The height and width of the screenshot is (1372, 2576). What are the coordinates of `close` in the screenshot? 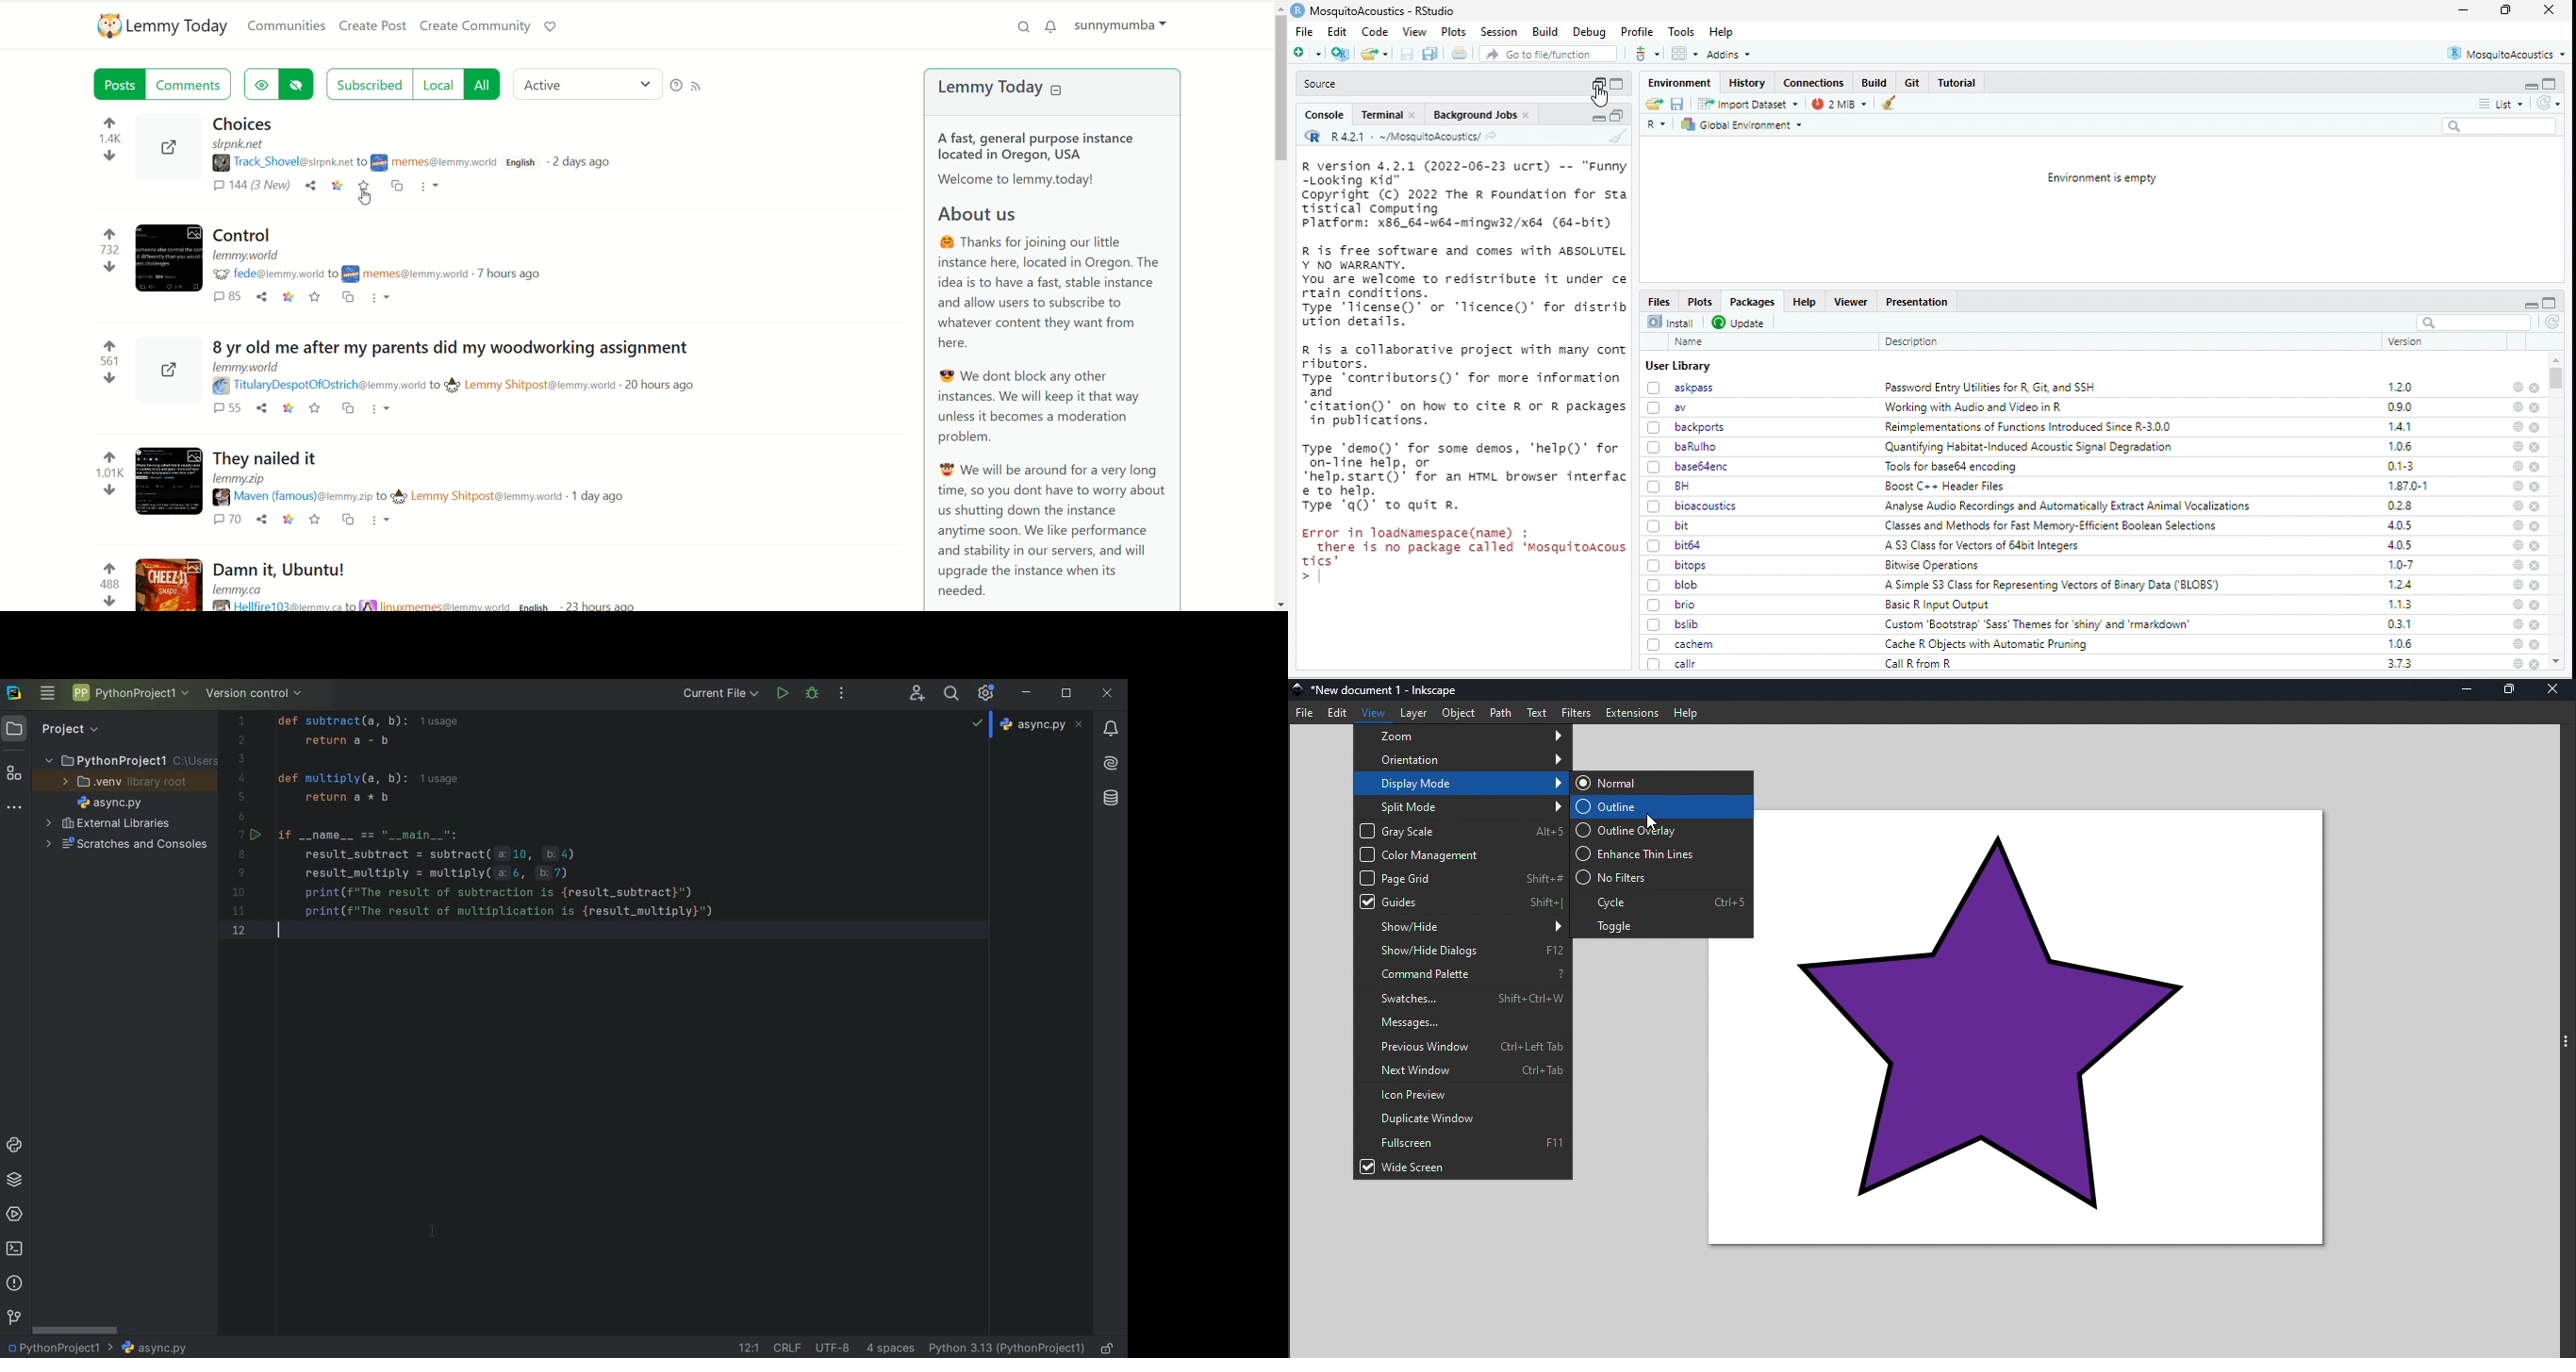 It's located at (2536, 428).